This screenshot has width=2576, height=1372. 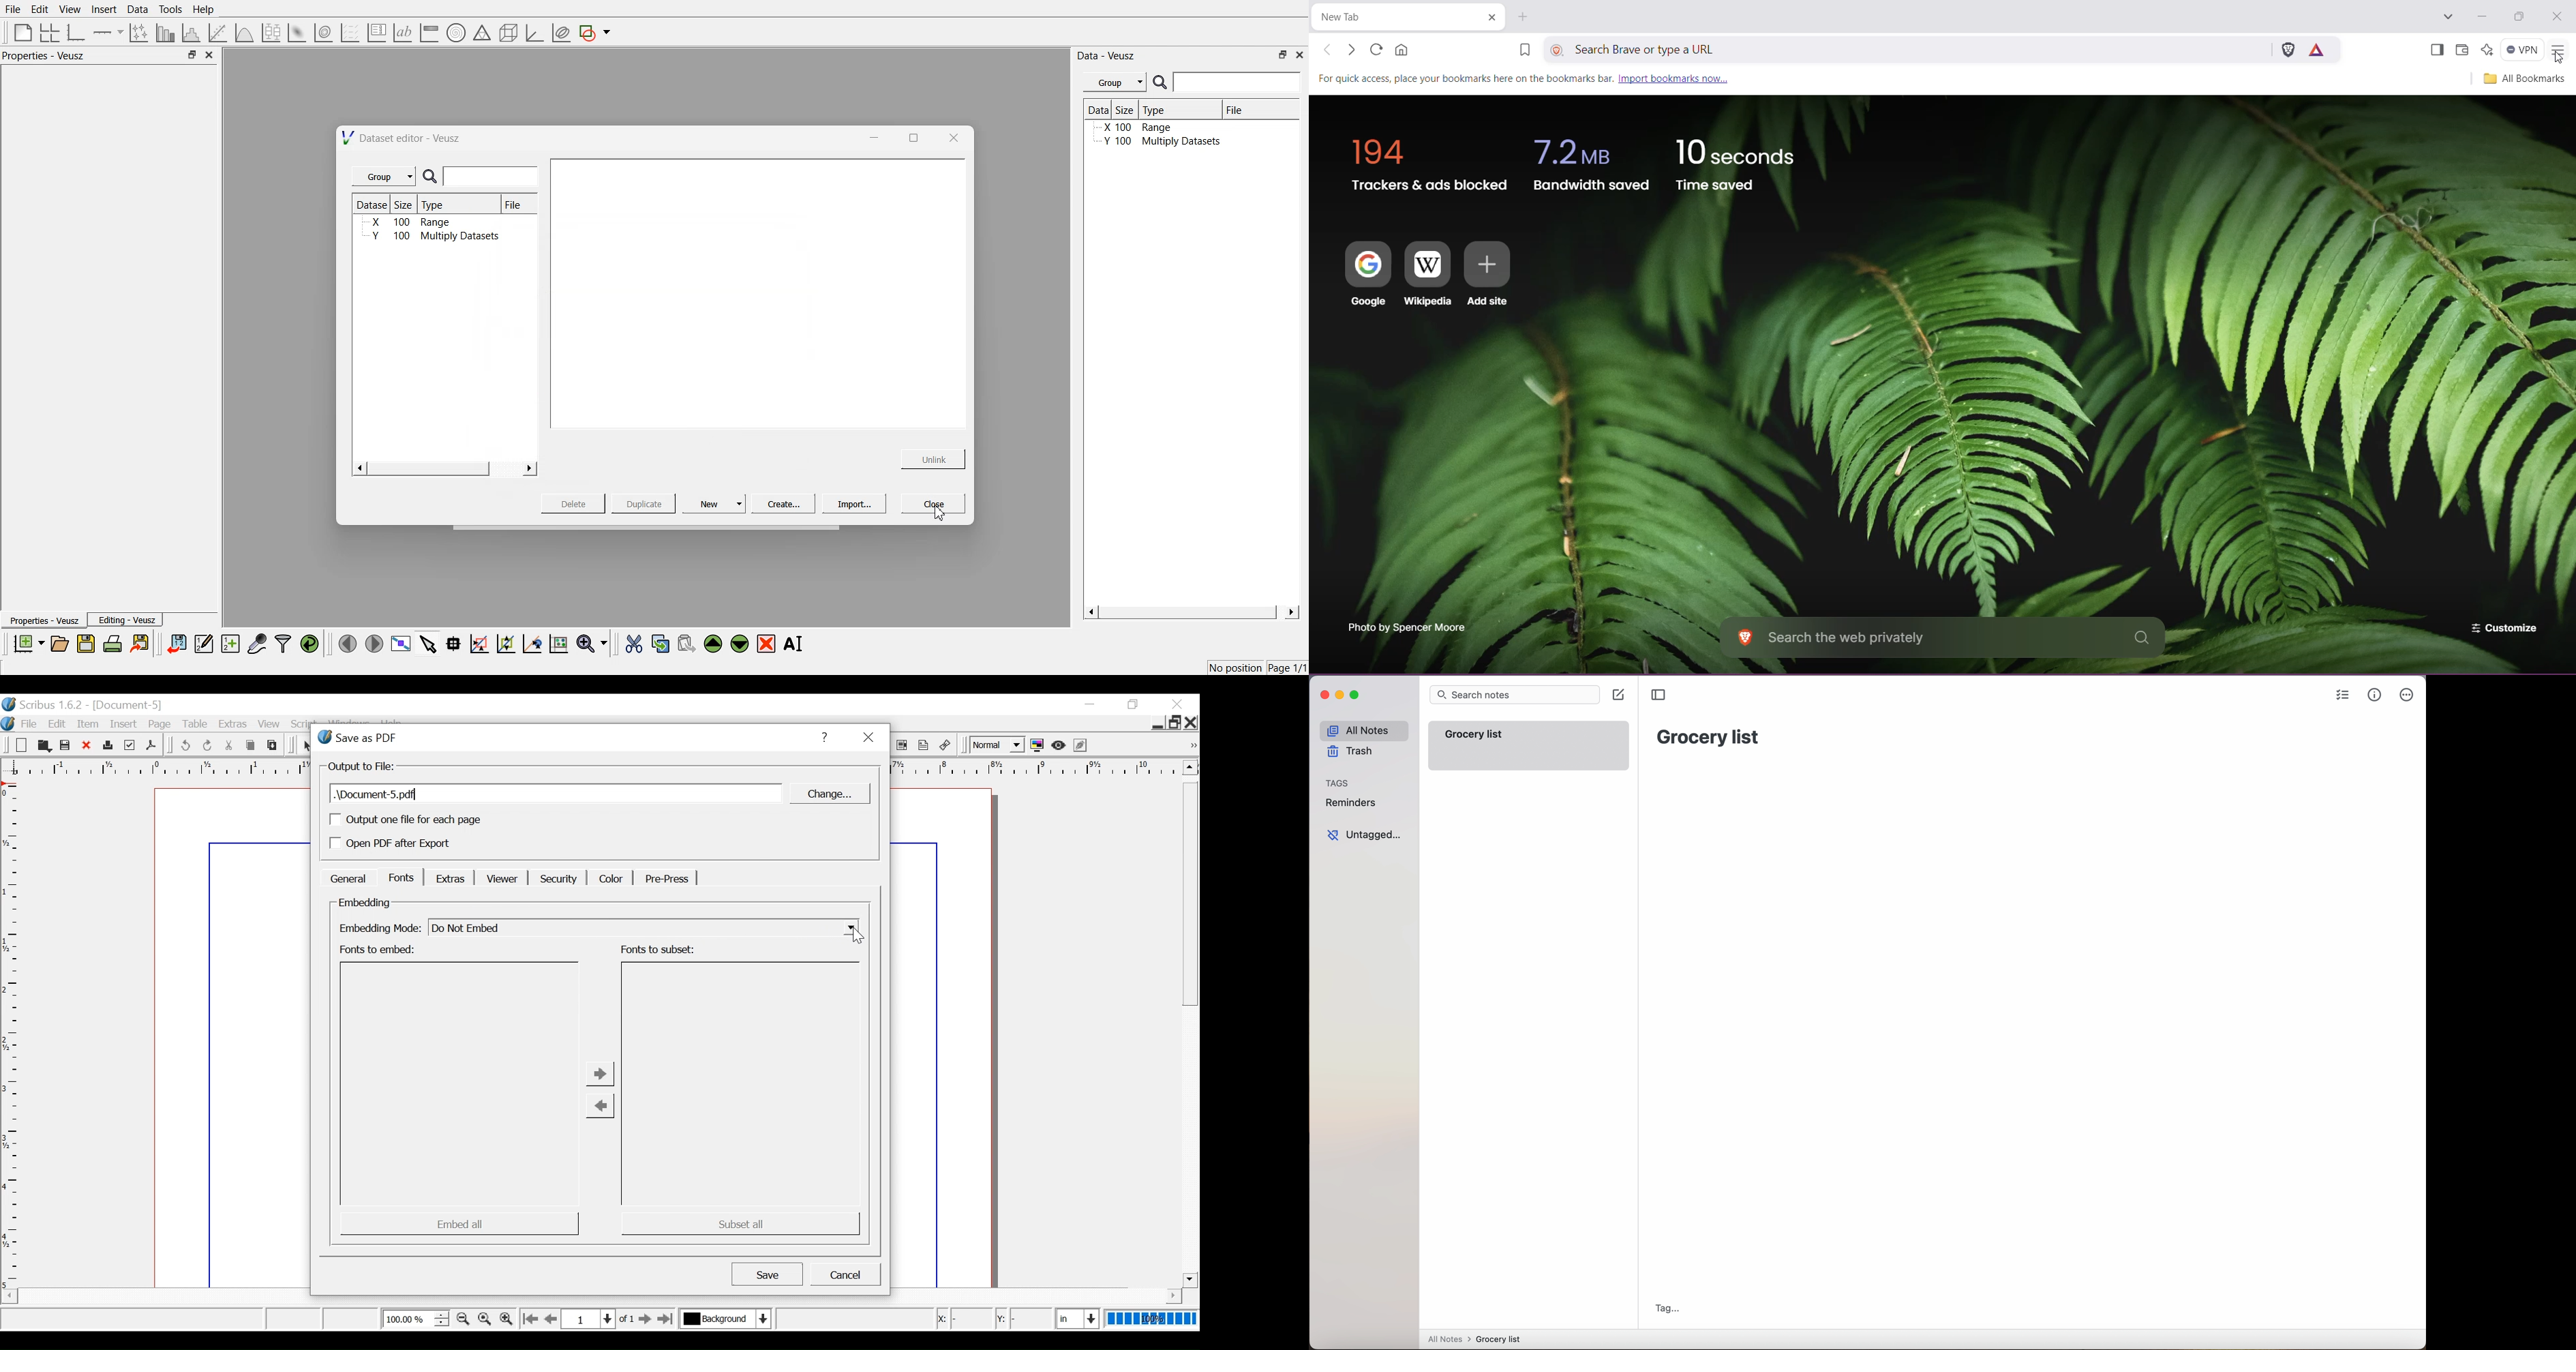 What do you see at coordinates (20, 746) in the screenshot?
I see `Open` at bounding box center [20, 746].